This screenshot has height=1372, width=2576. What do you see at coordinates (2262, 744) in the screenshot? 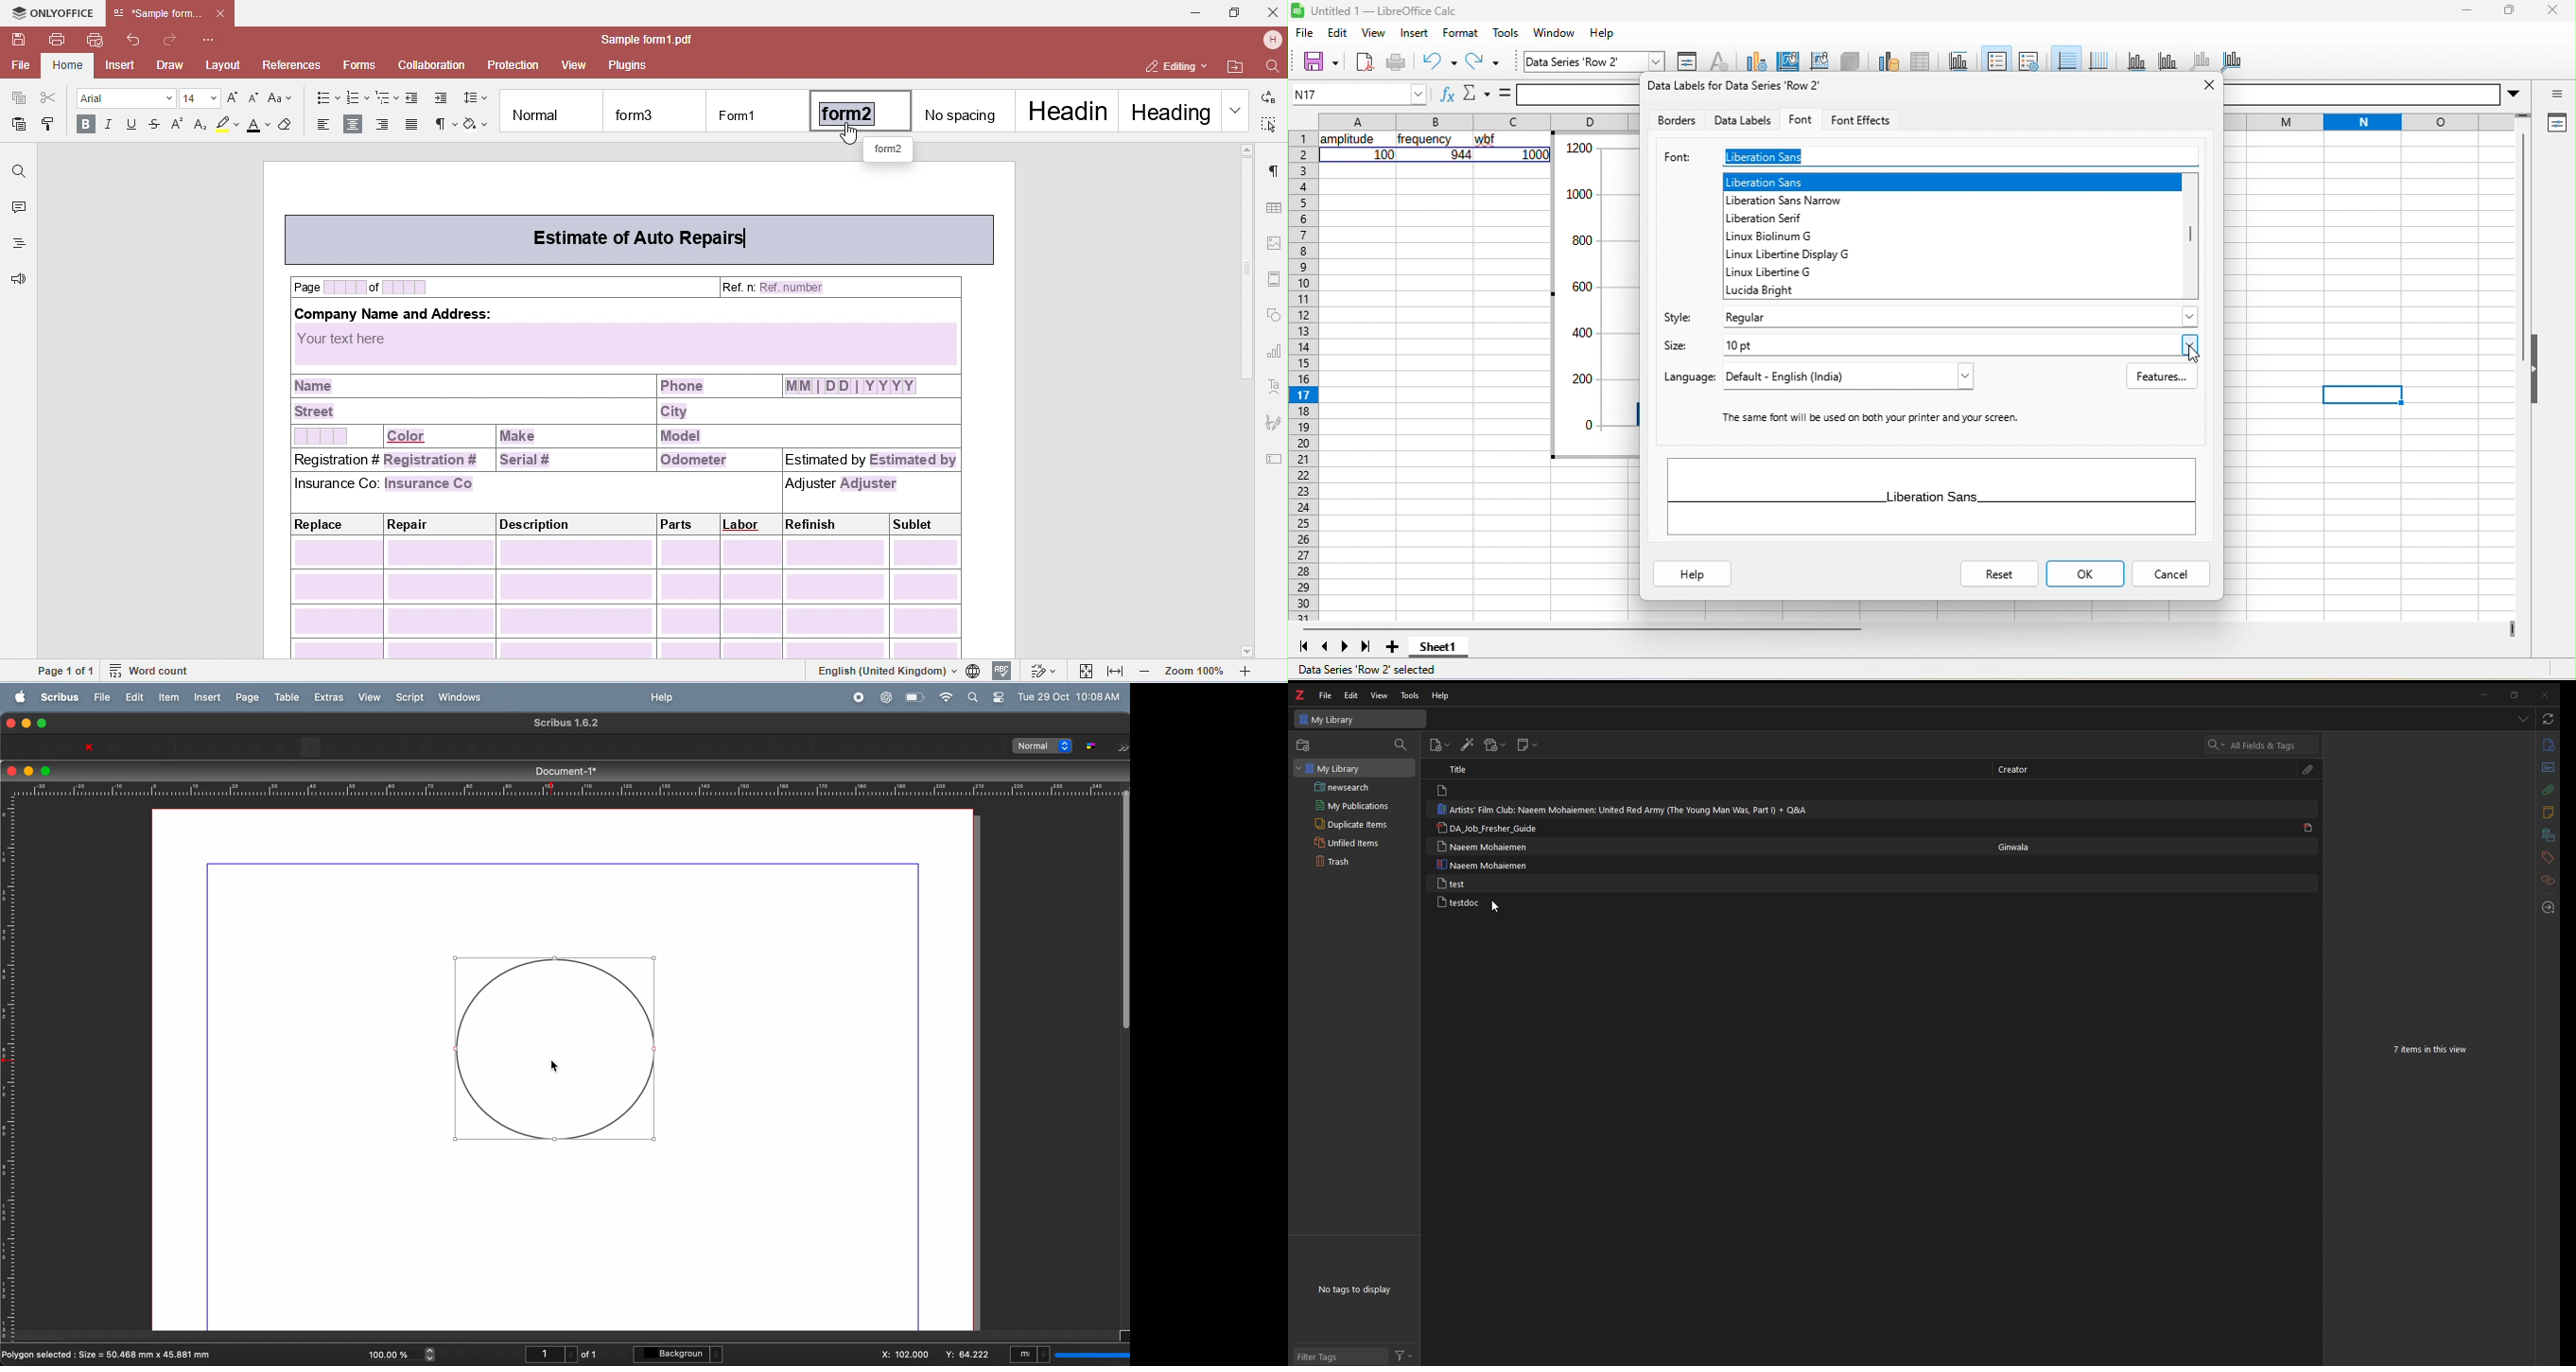
I see `search` at bounding box center [2262, 744].